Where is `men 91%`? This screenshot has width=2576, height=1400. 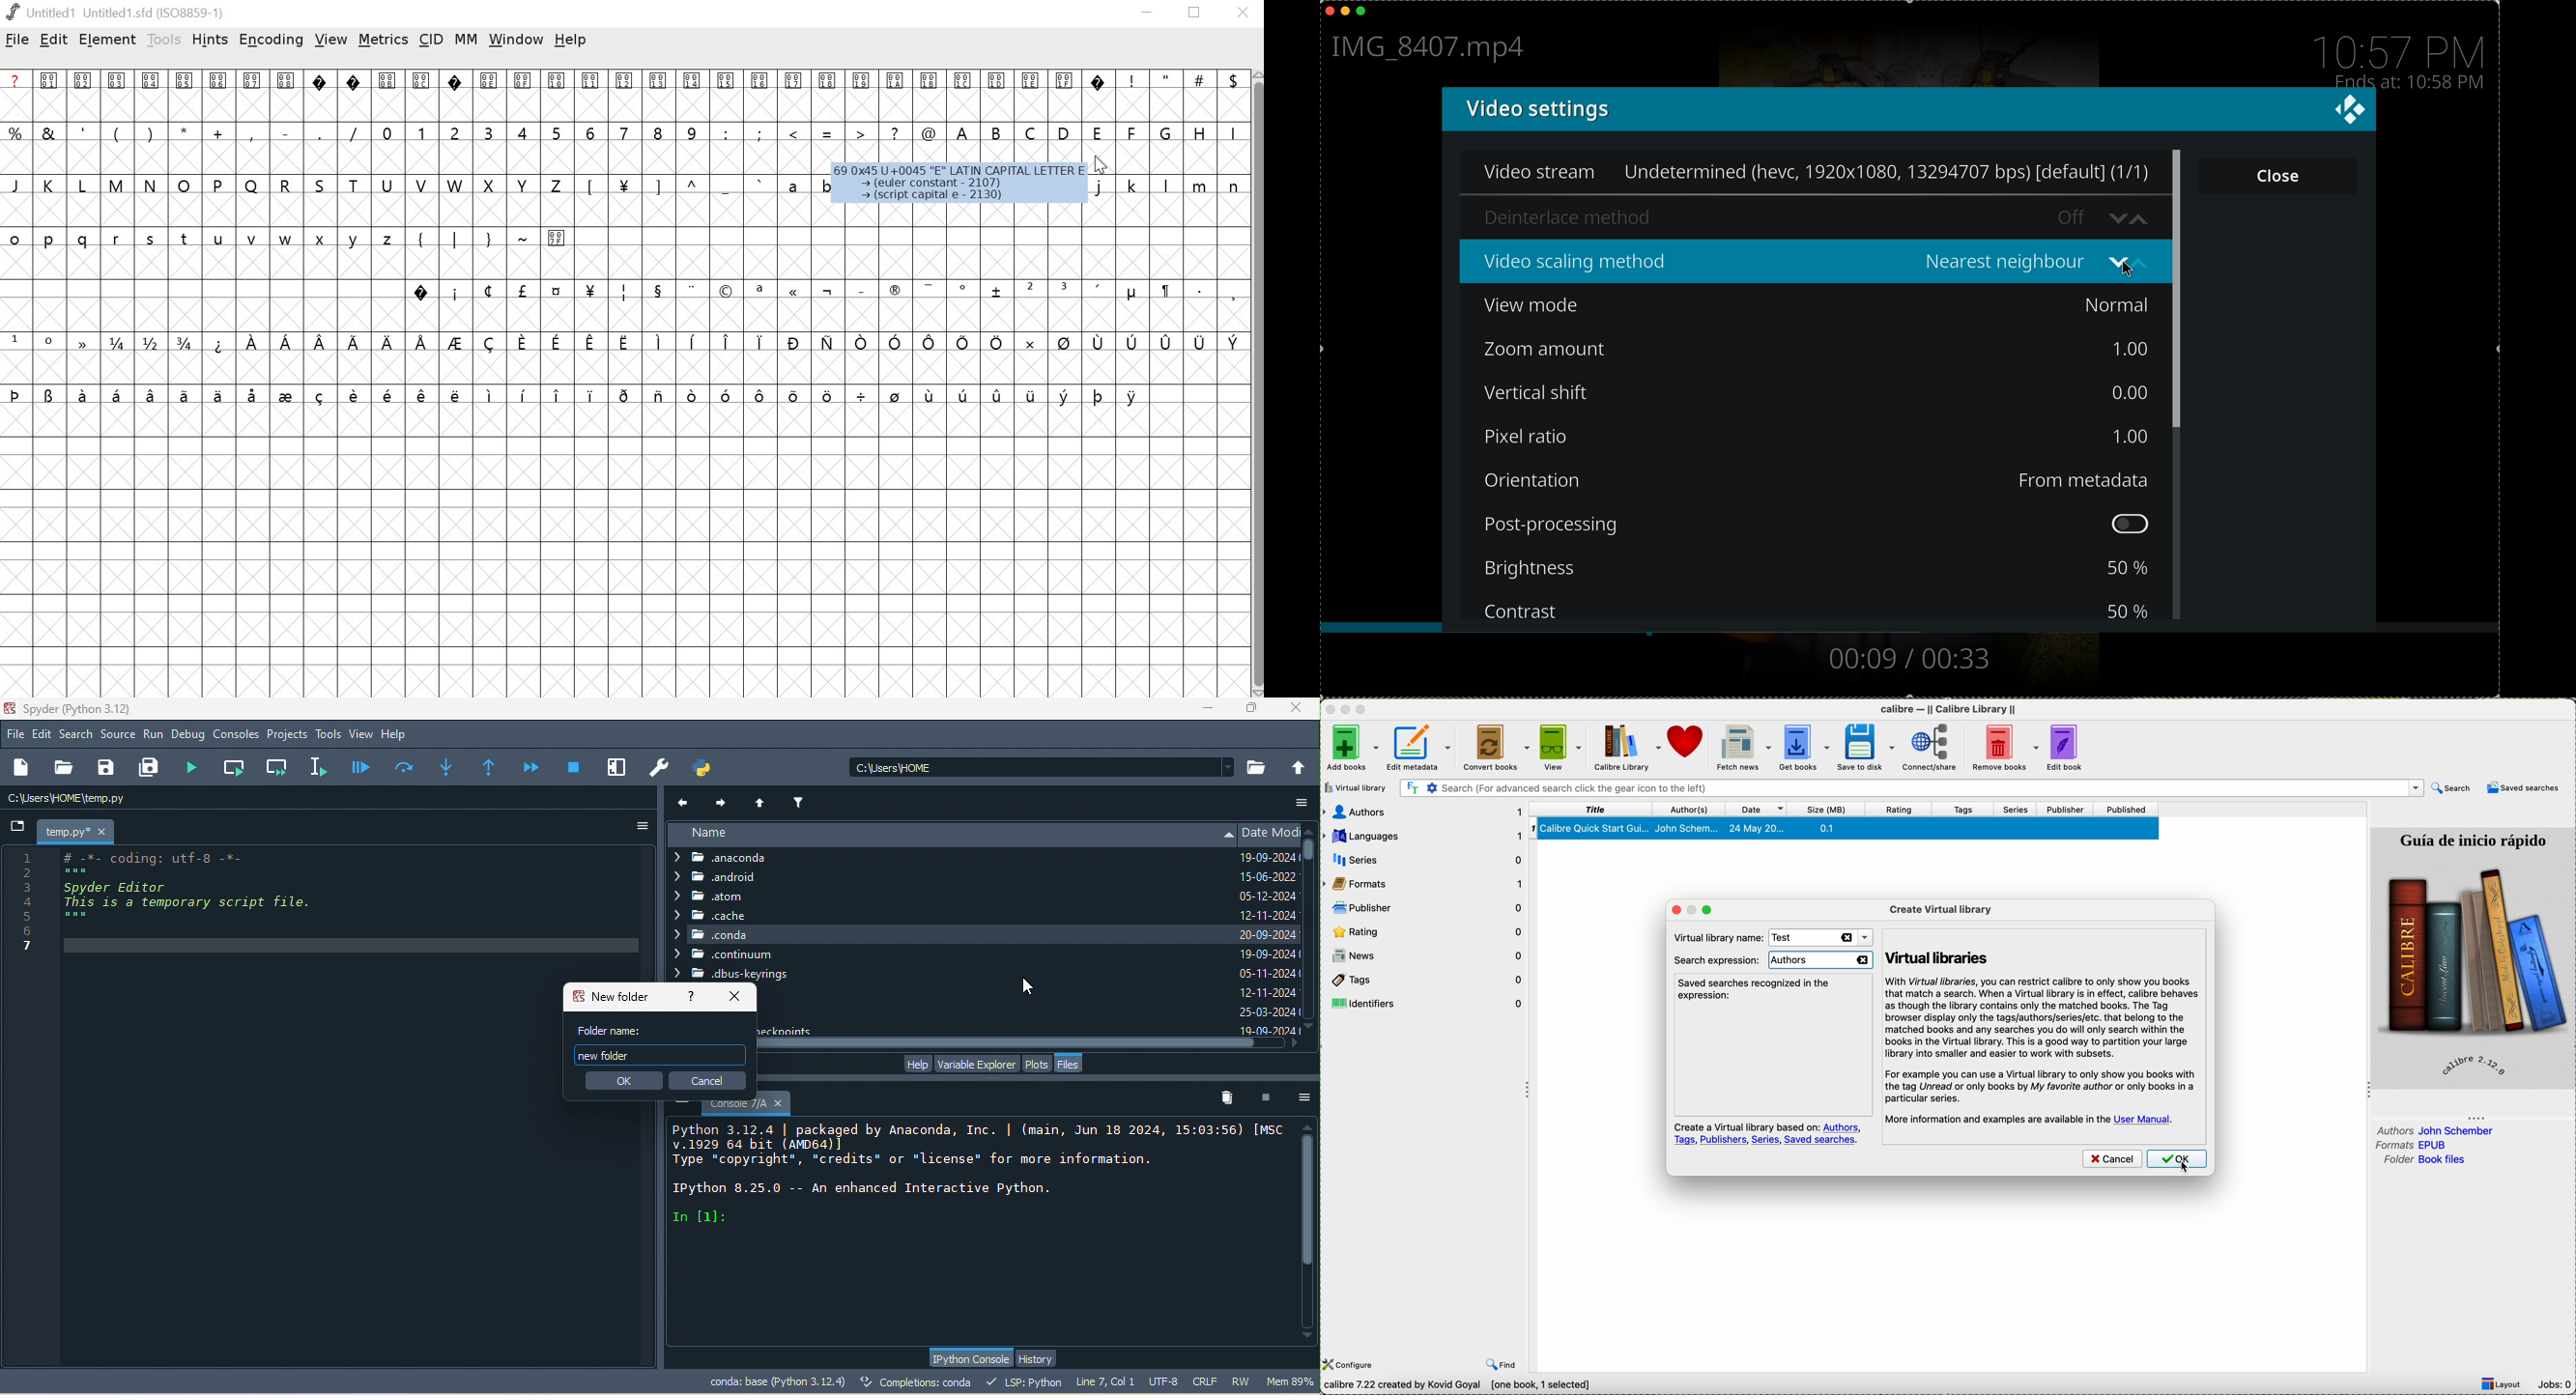
men 91% is located at coordinates (1293, 1381).